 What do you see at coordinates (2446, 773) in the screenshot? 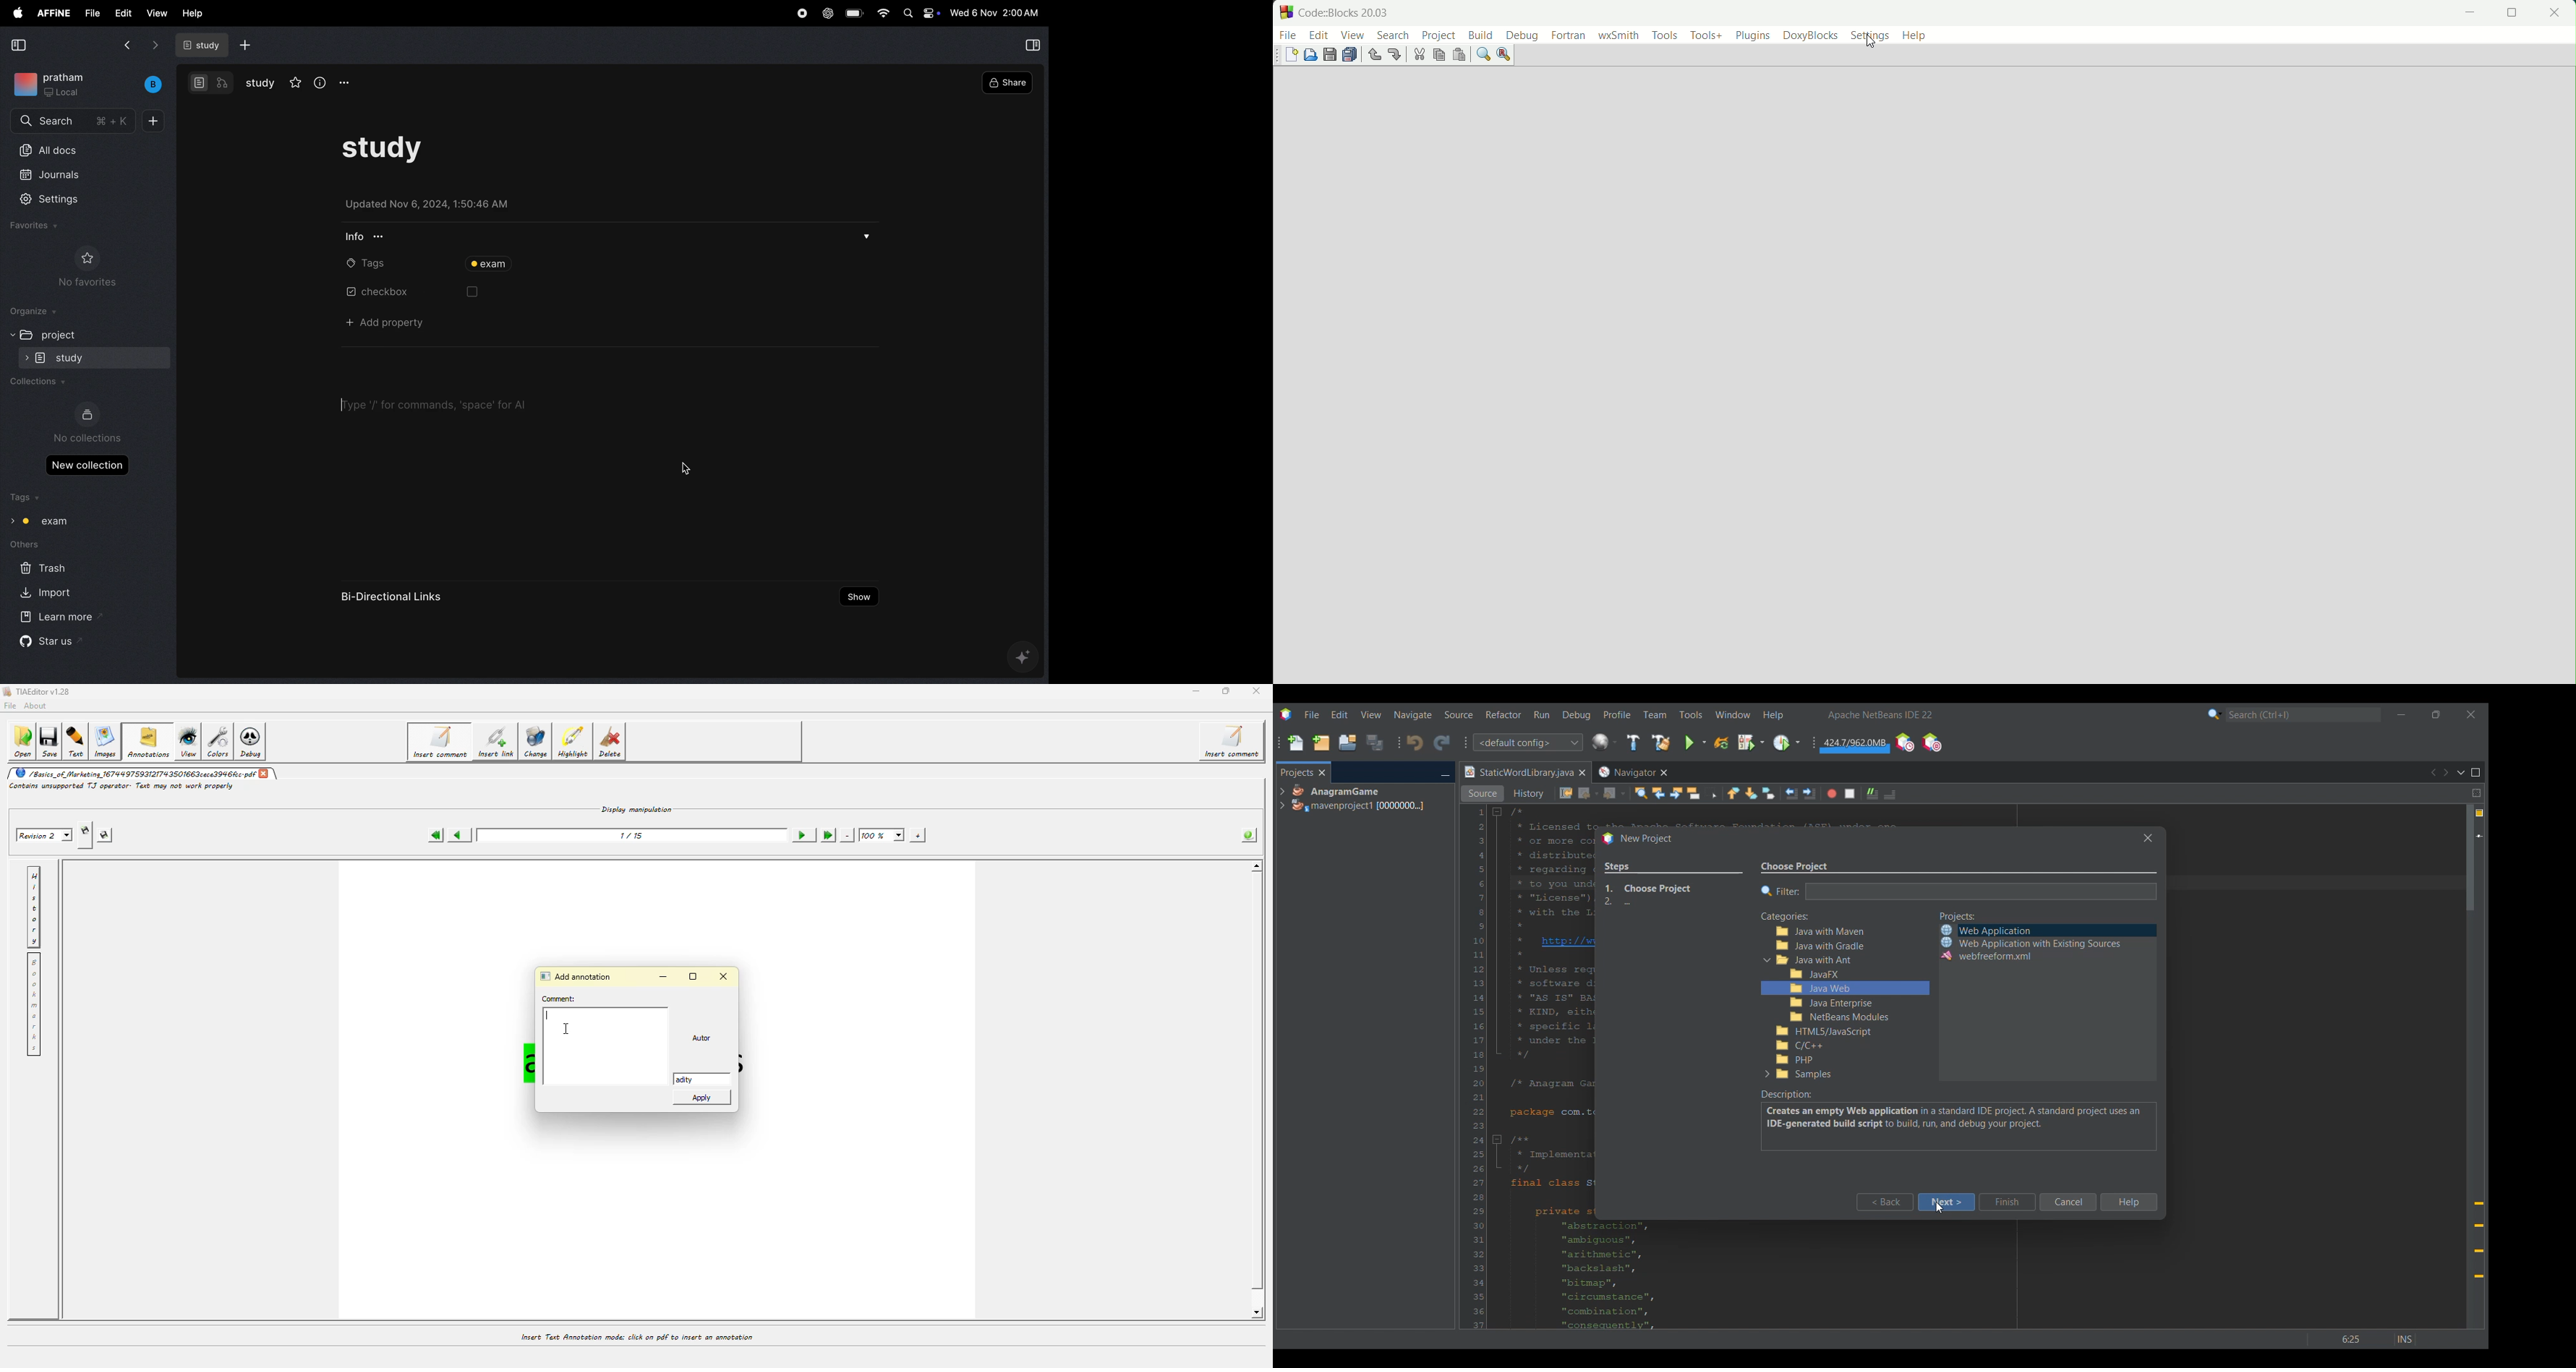
I see `Next` at bounding box center [2446, 773].